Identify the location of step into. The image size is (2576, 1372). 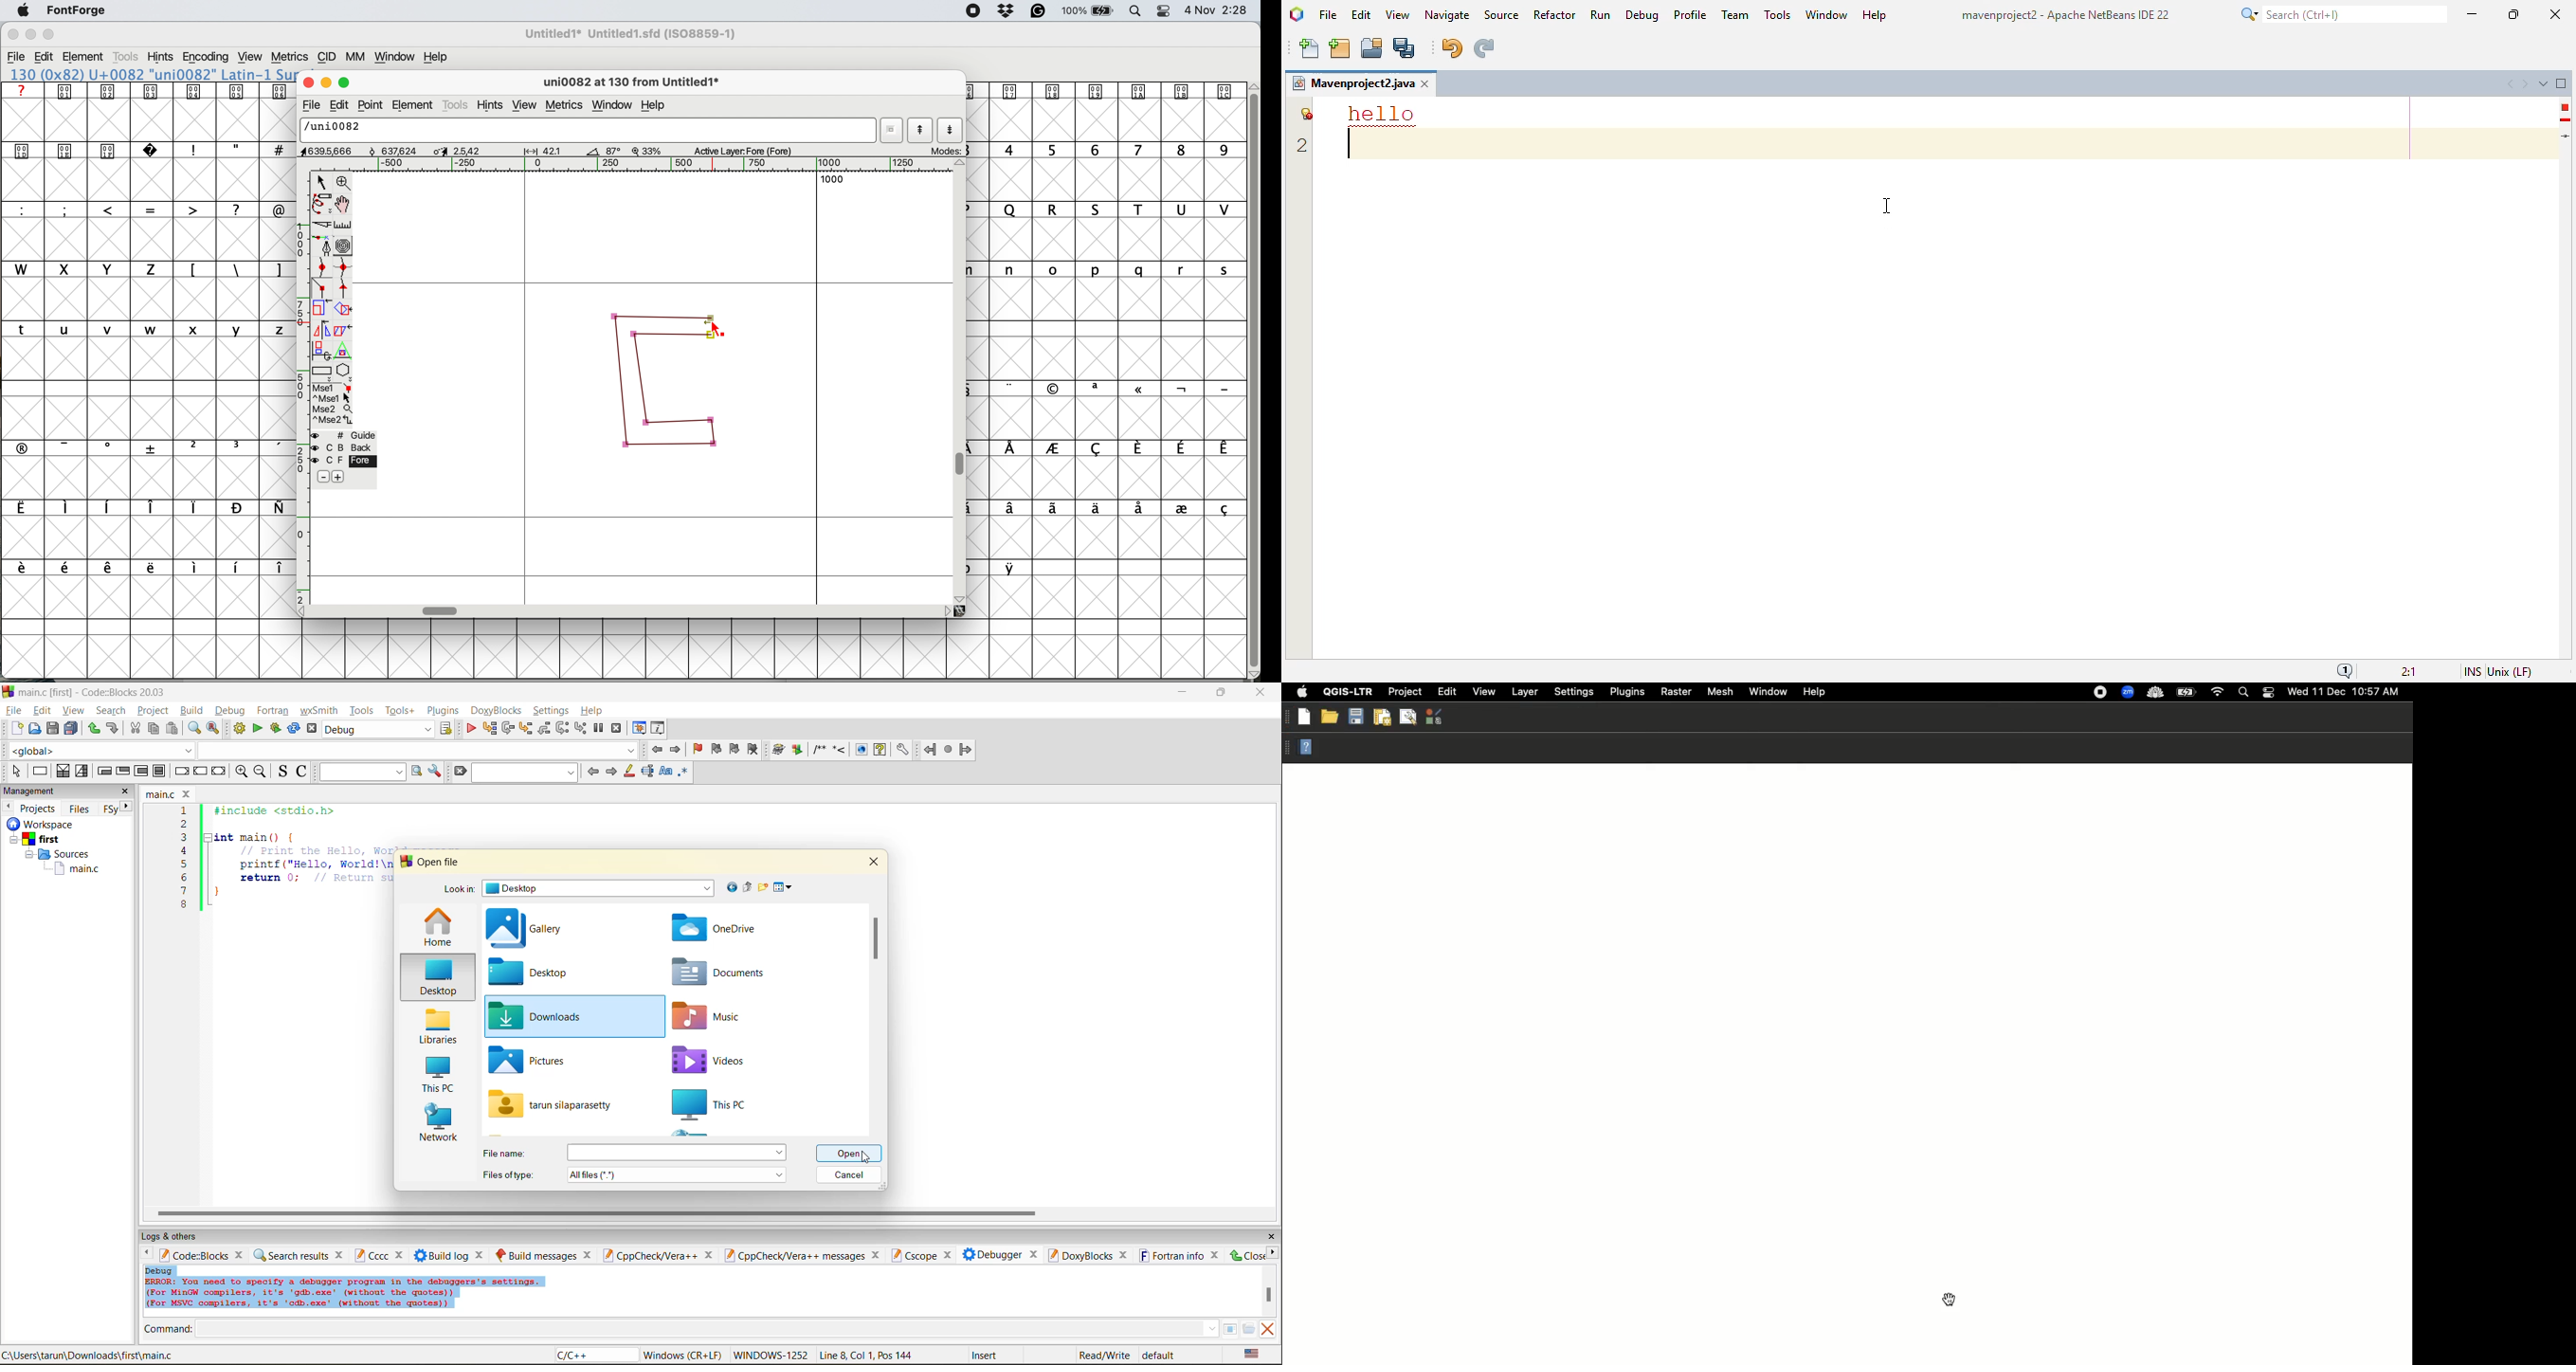
(525, 728).